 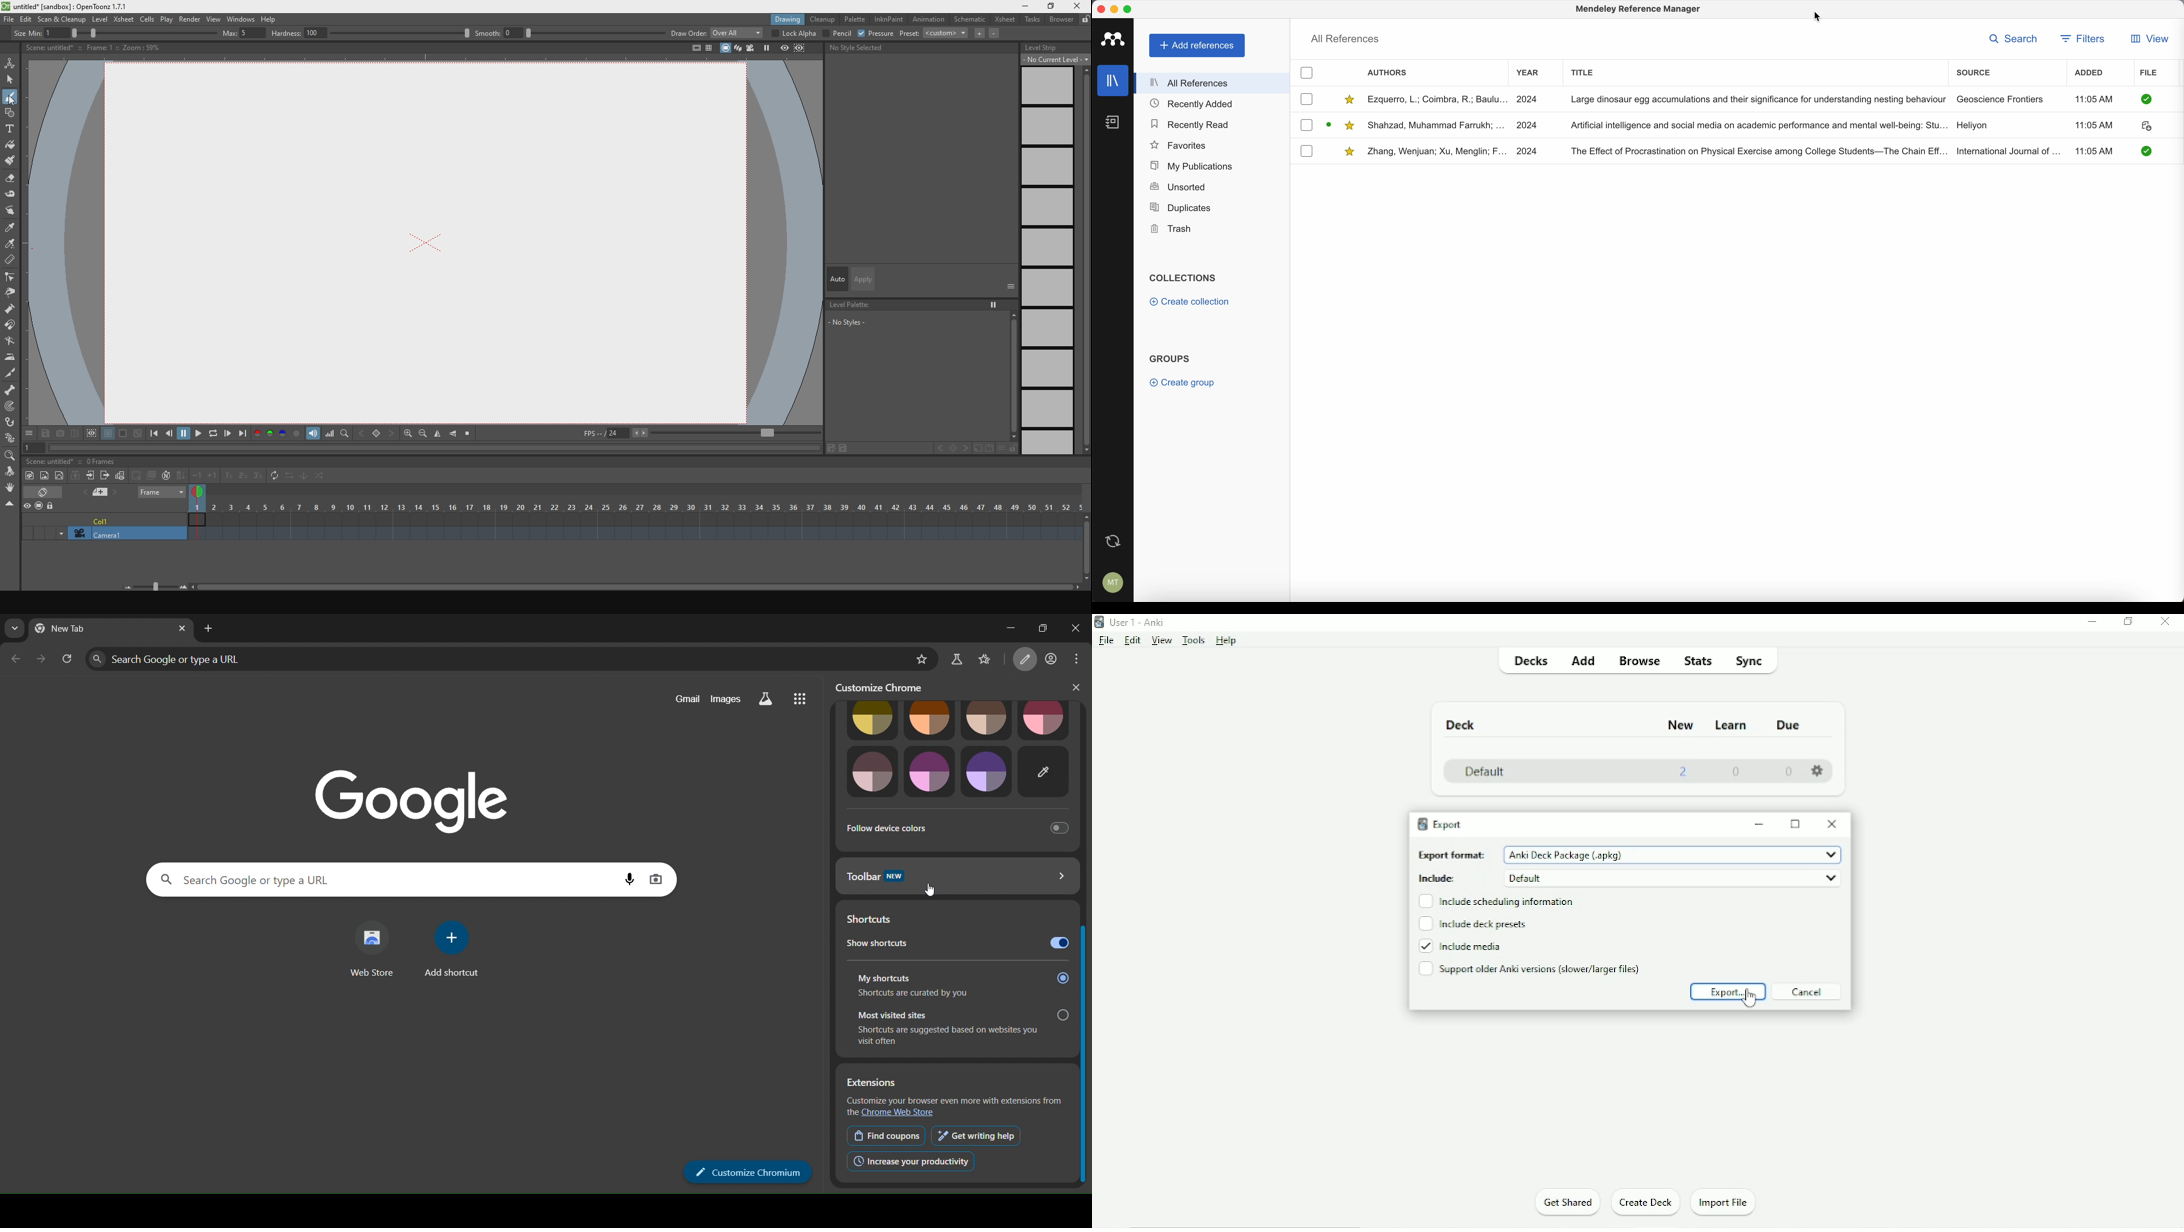 What do you see at coordinates (1528, 151) in the screenshot?
I see `2024` at bounding box center [1528, 151].